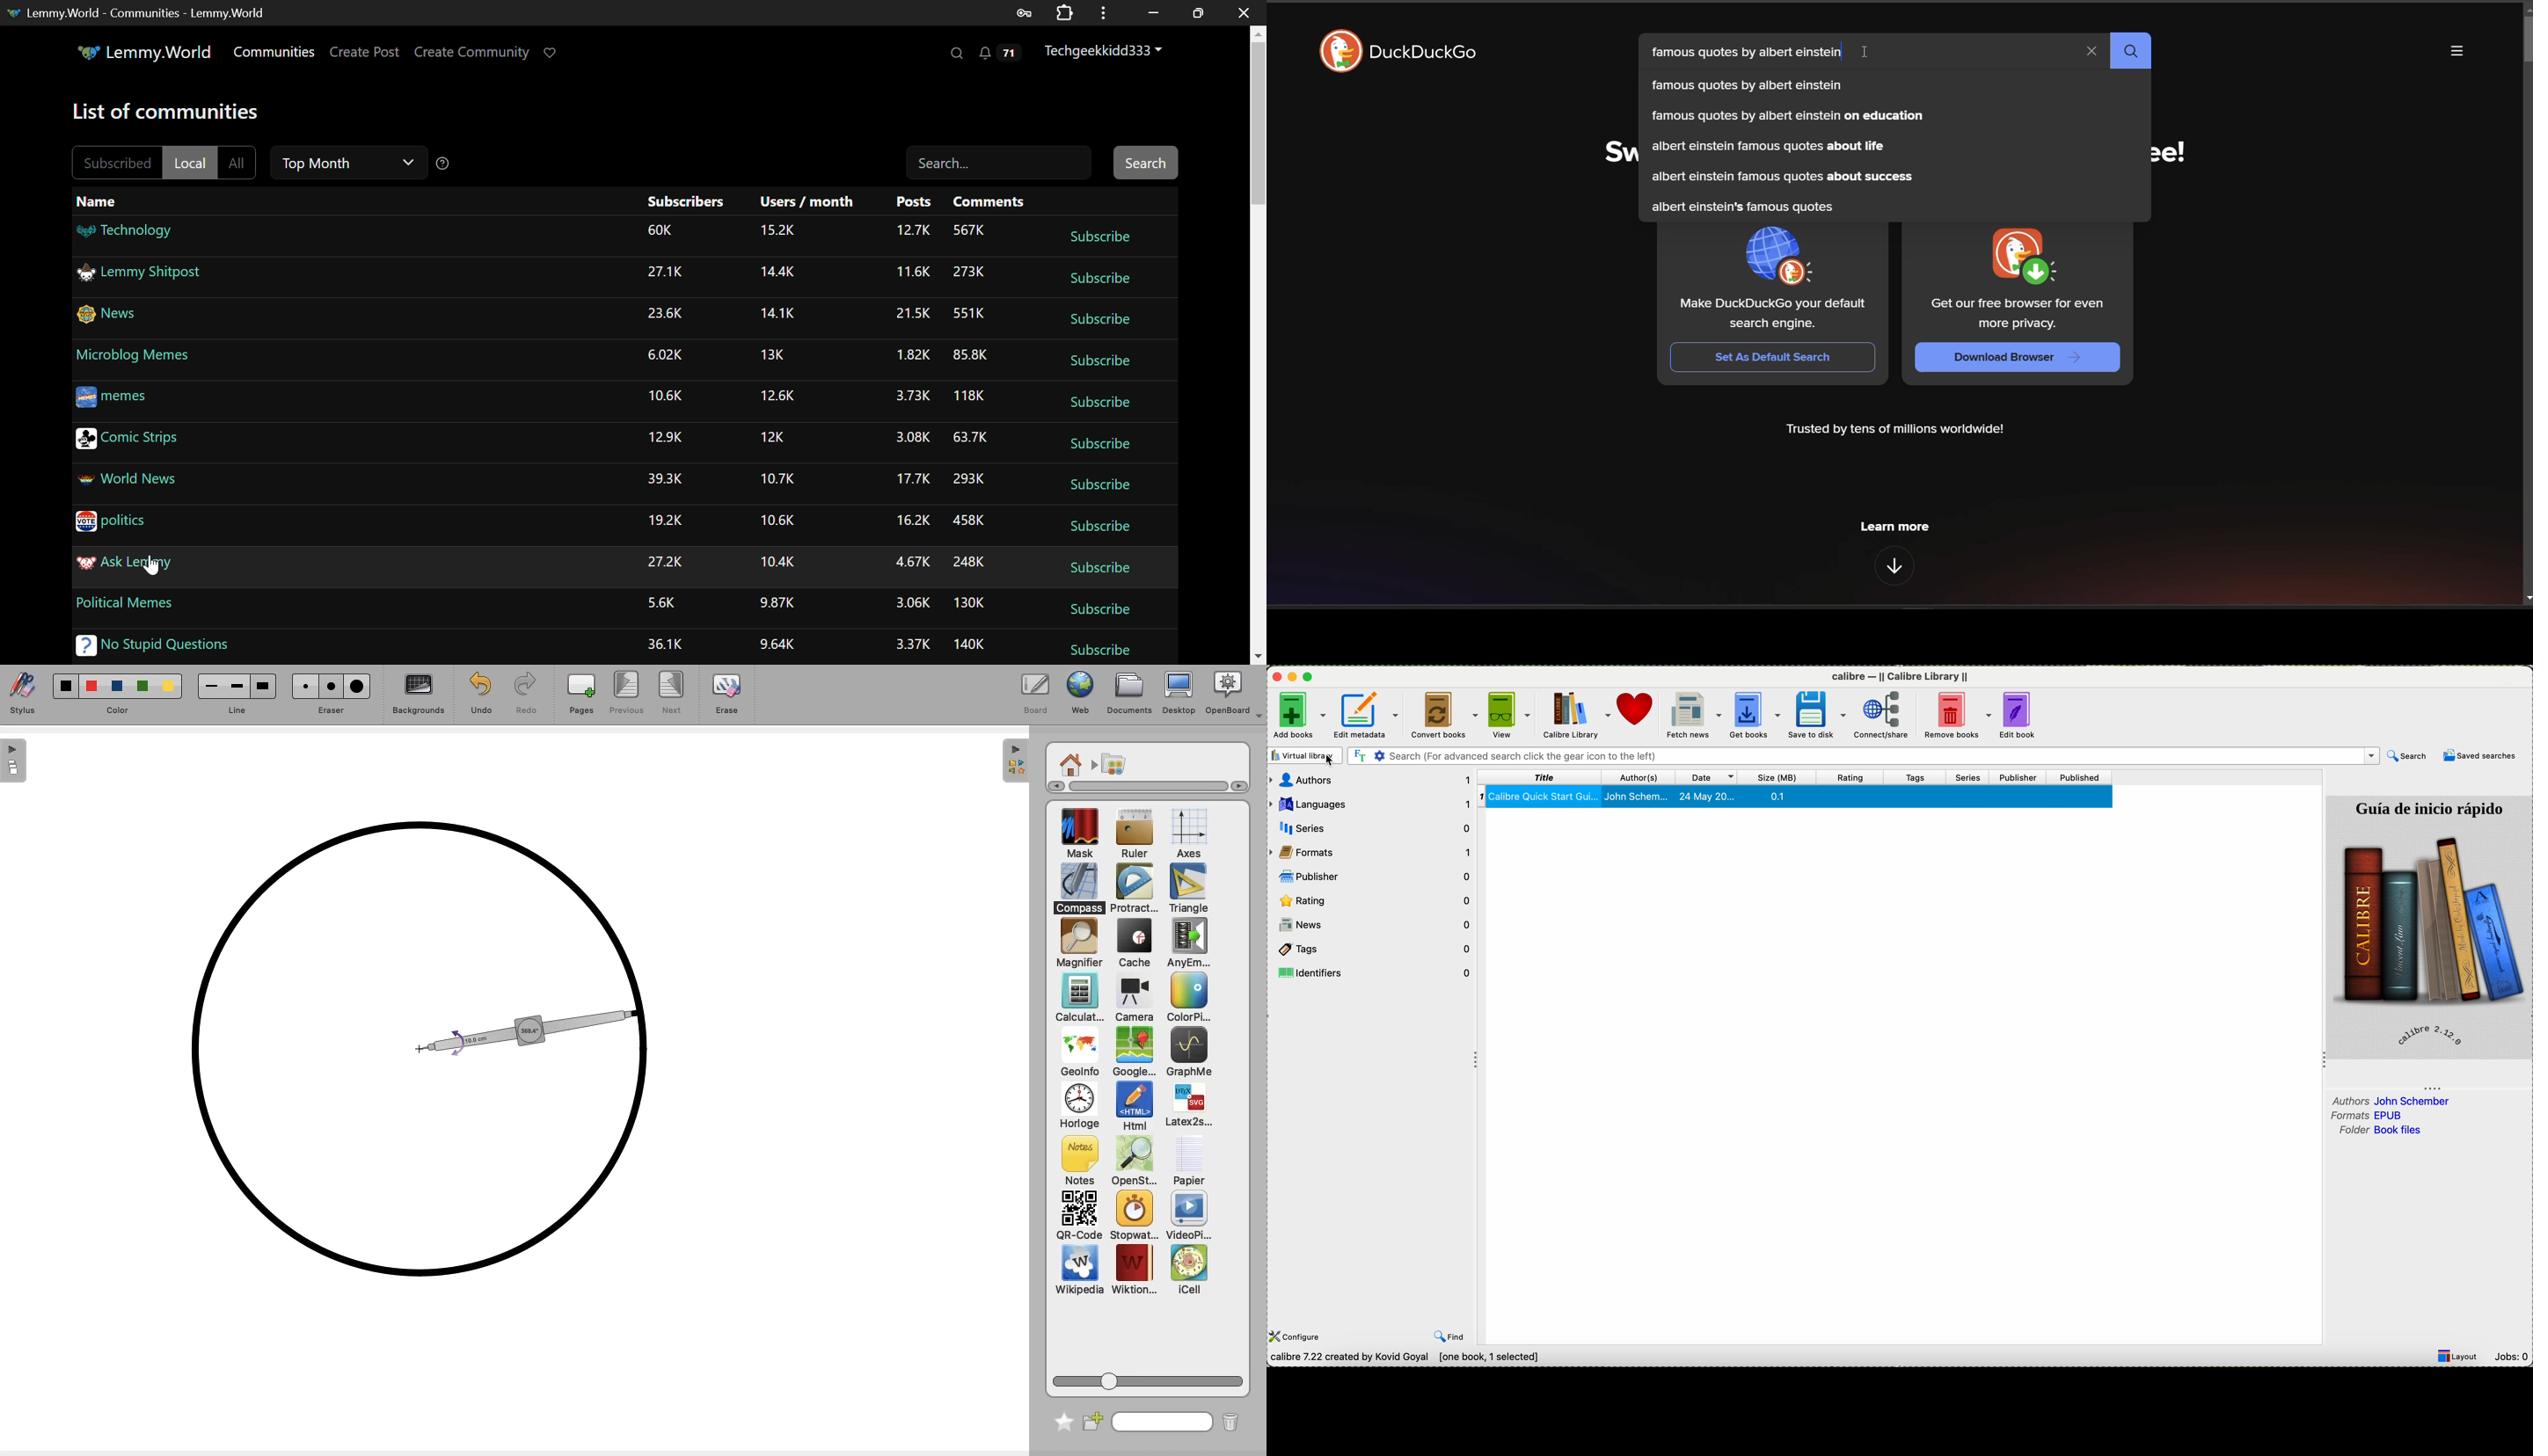 The image size is (2548, 1456). I want to click on , so click(968, 274).